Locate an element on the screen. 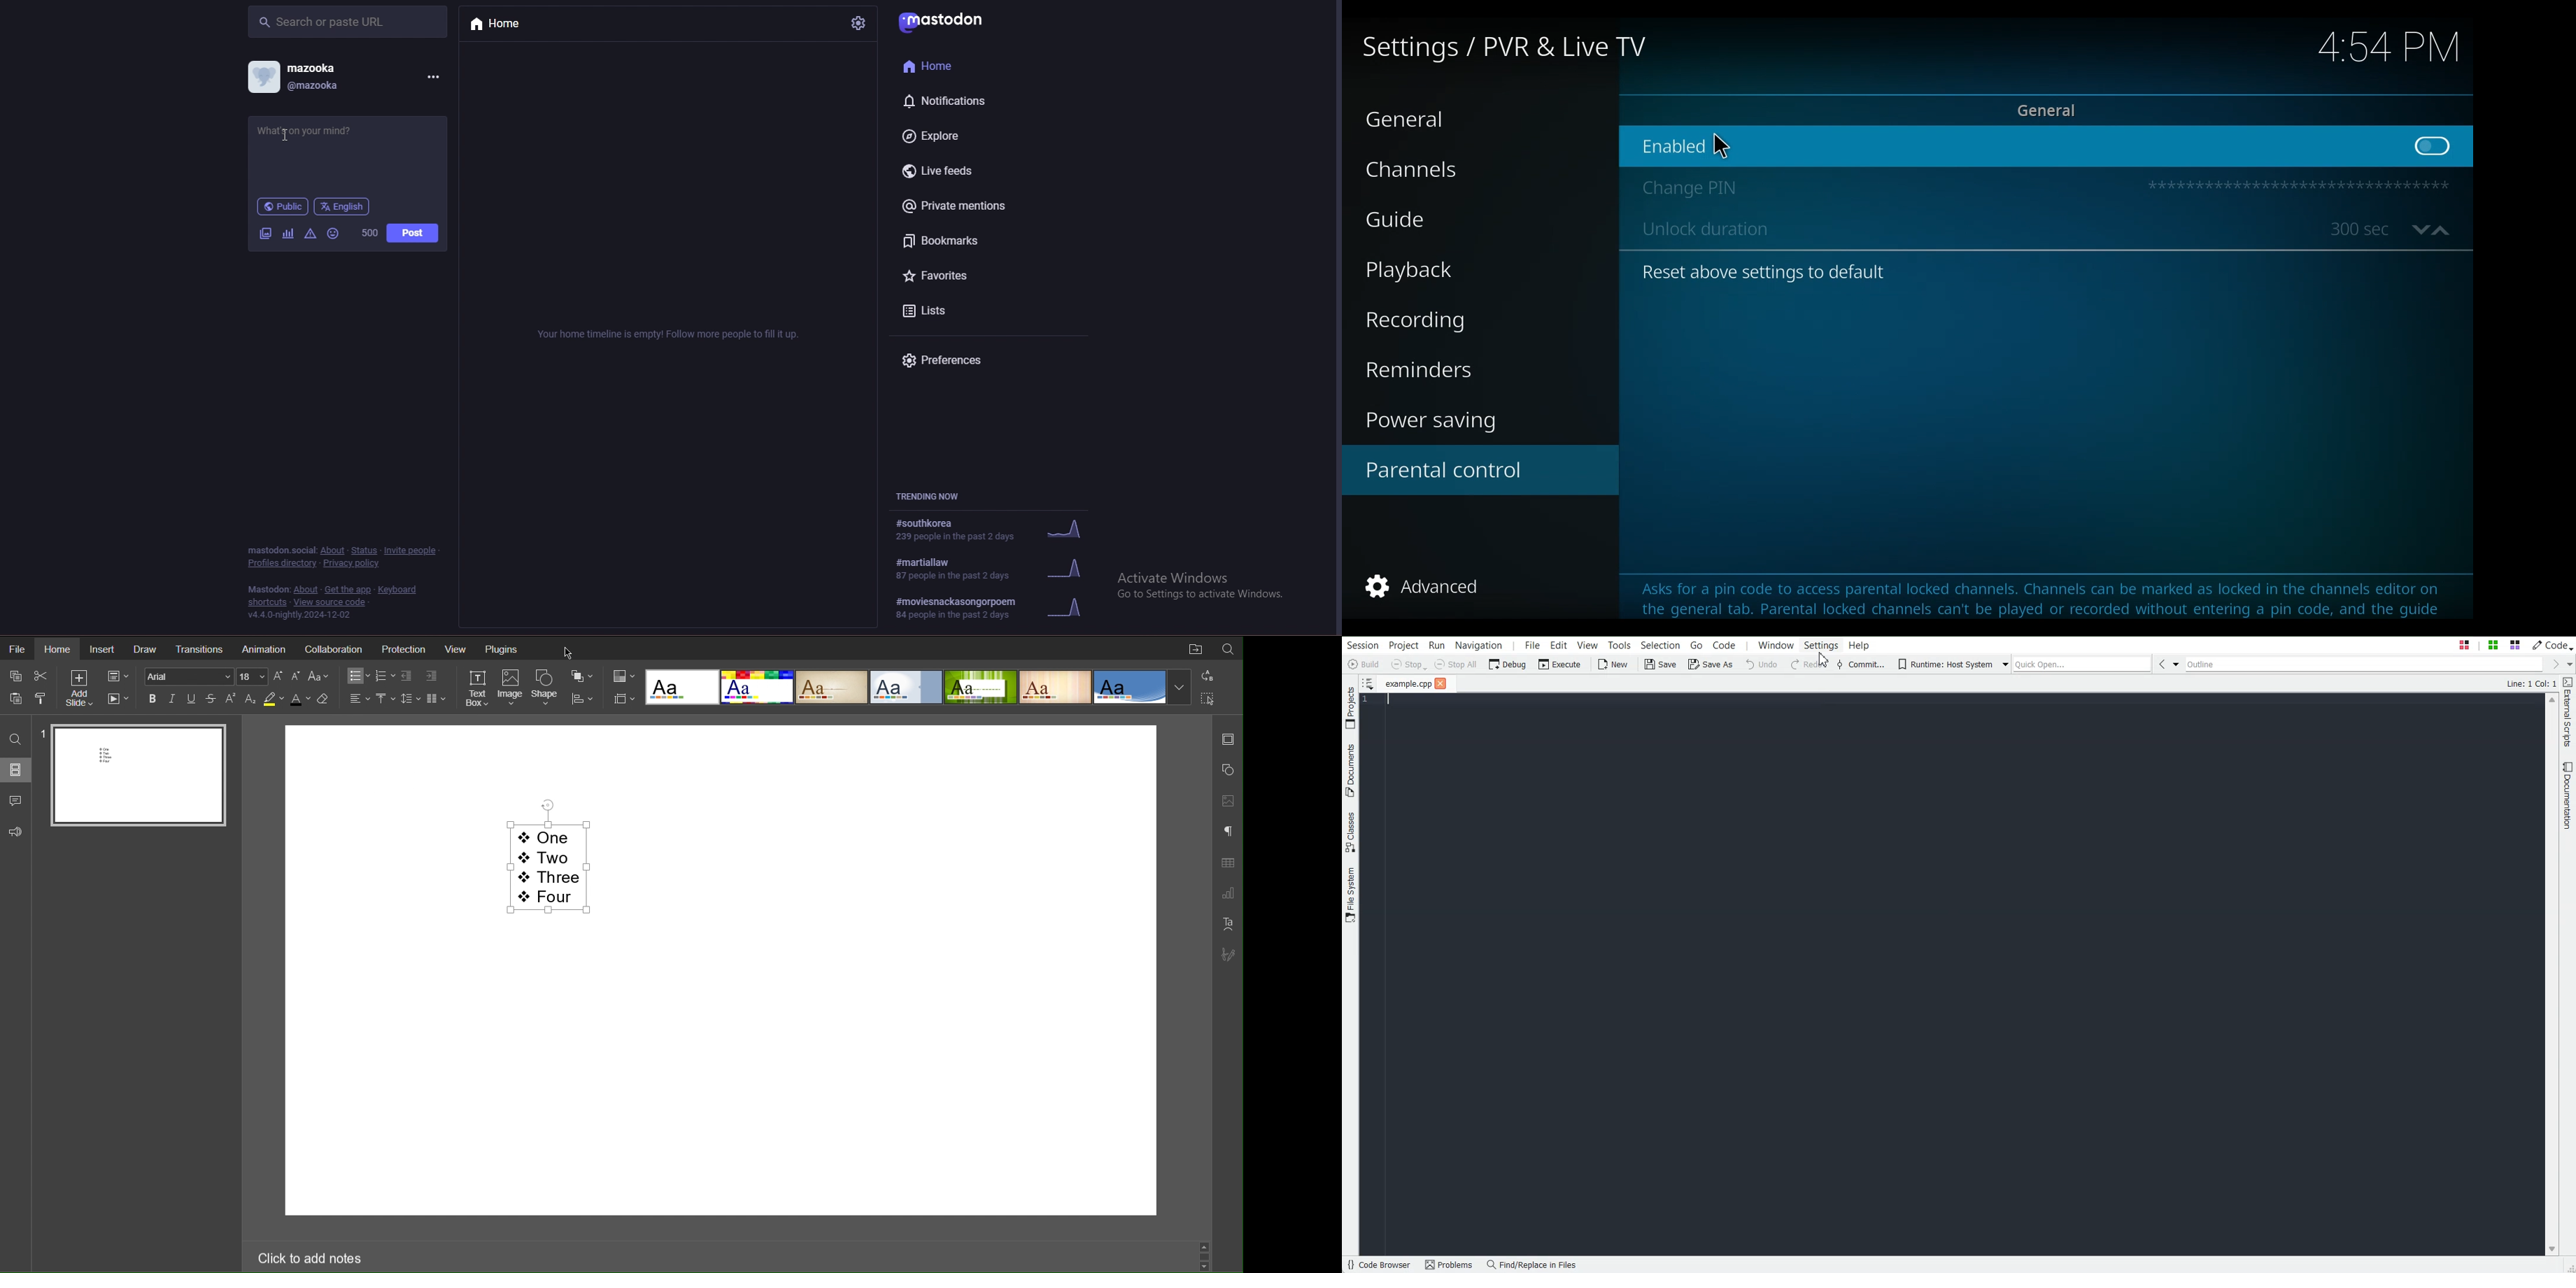 The width and height of the screenshot is (2576, 1288). Change Pin is located at coordinates (1885, 187).